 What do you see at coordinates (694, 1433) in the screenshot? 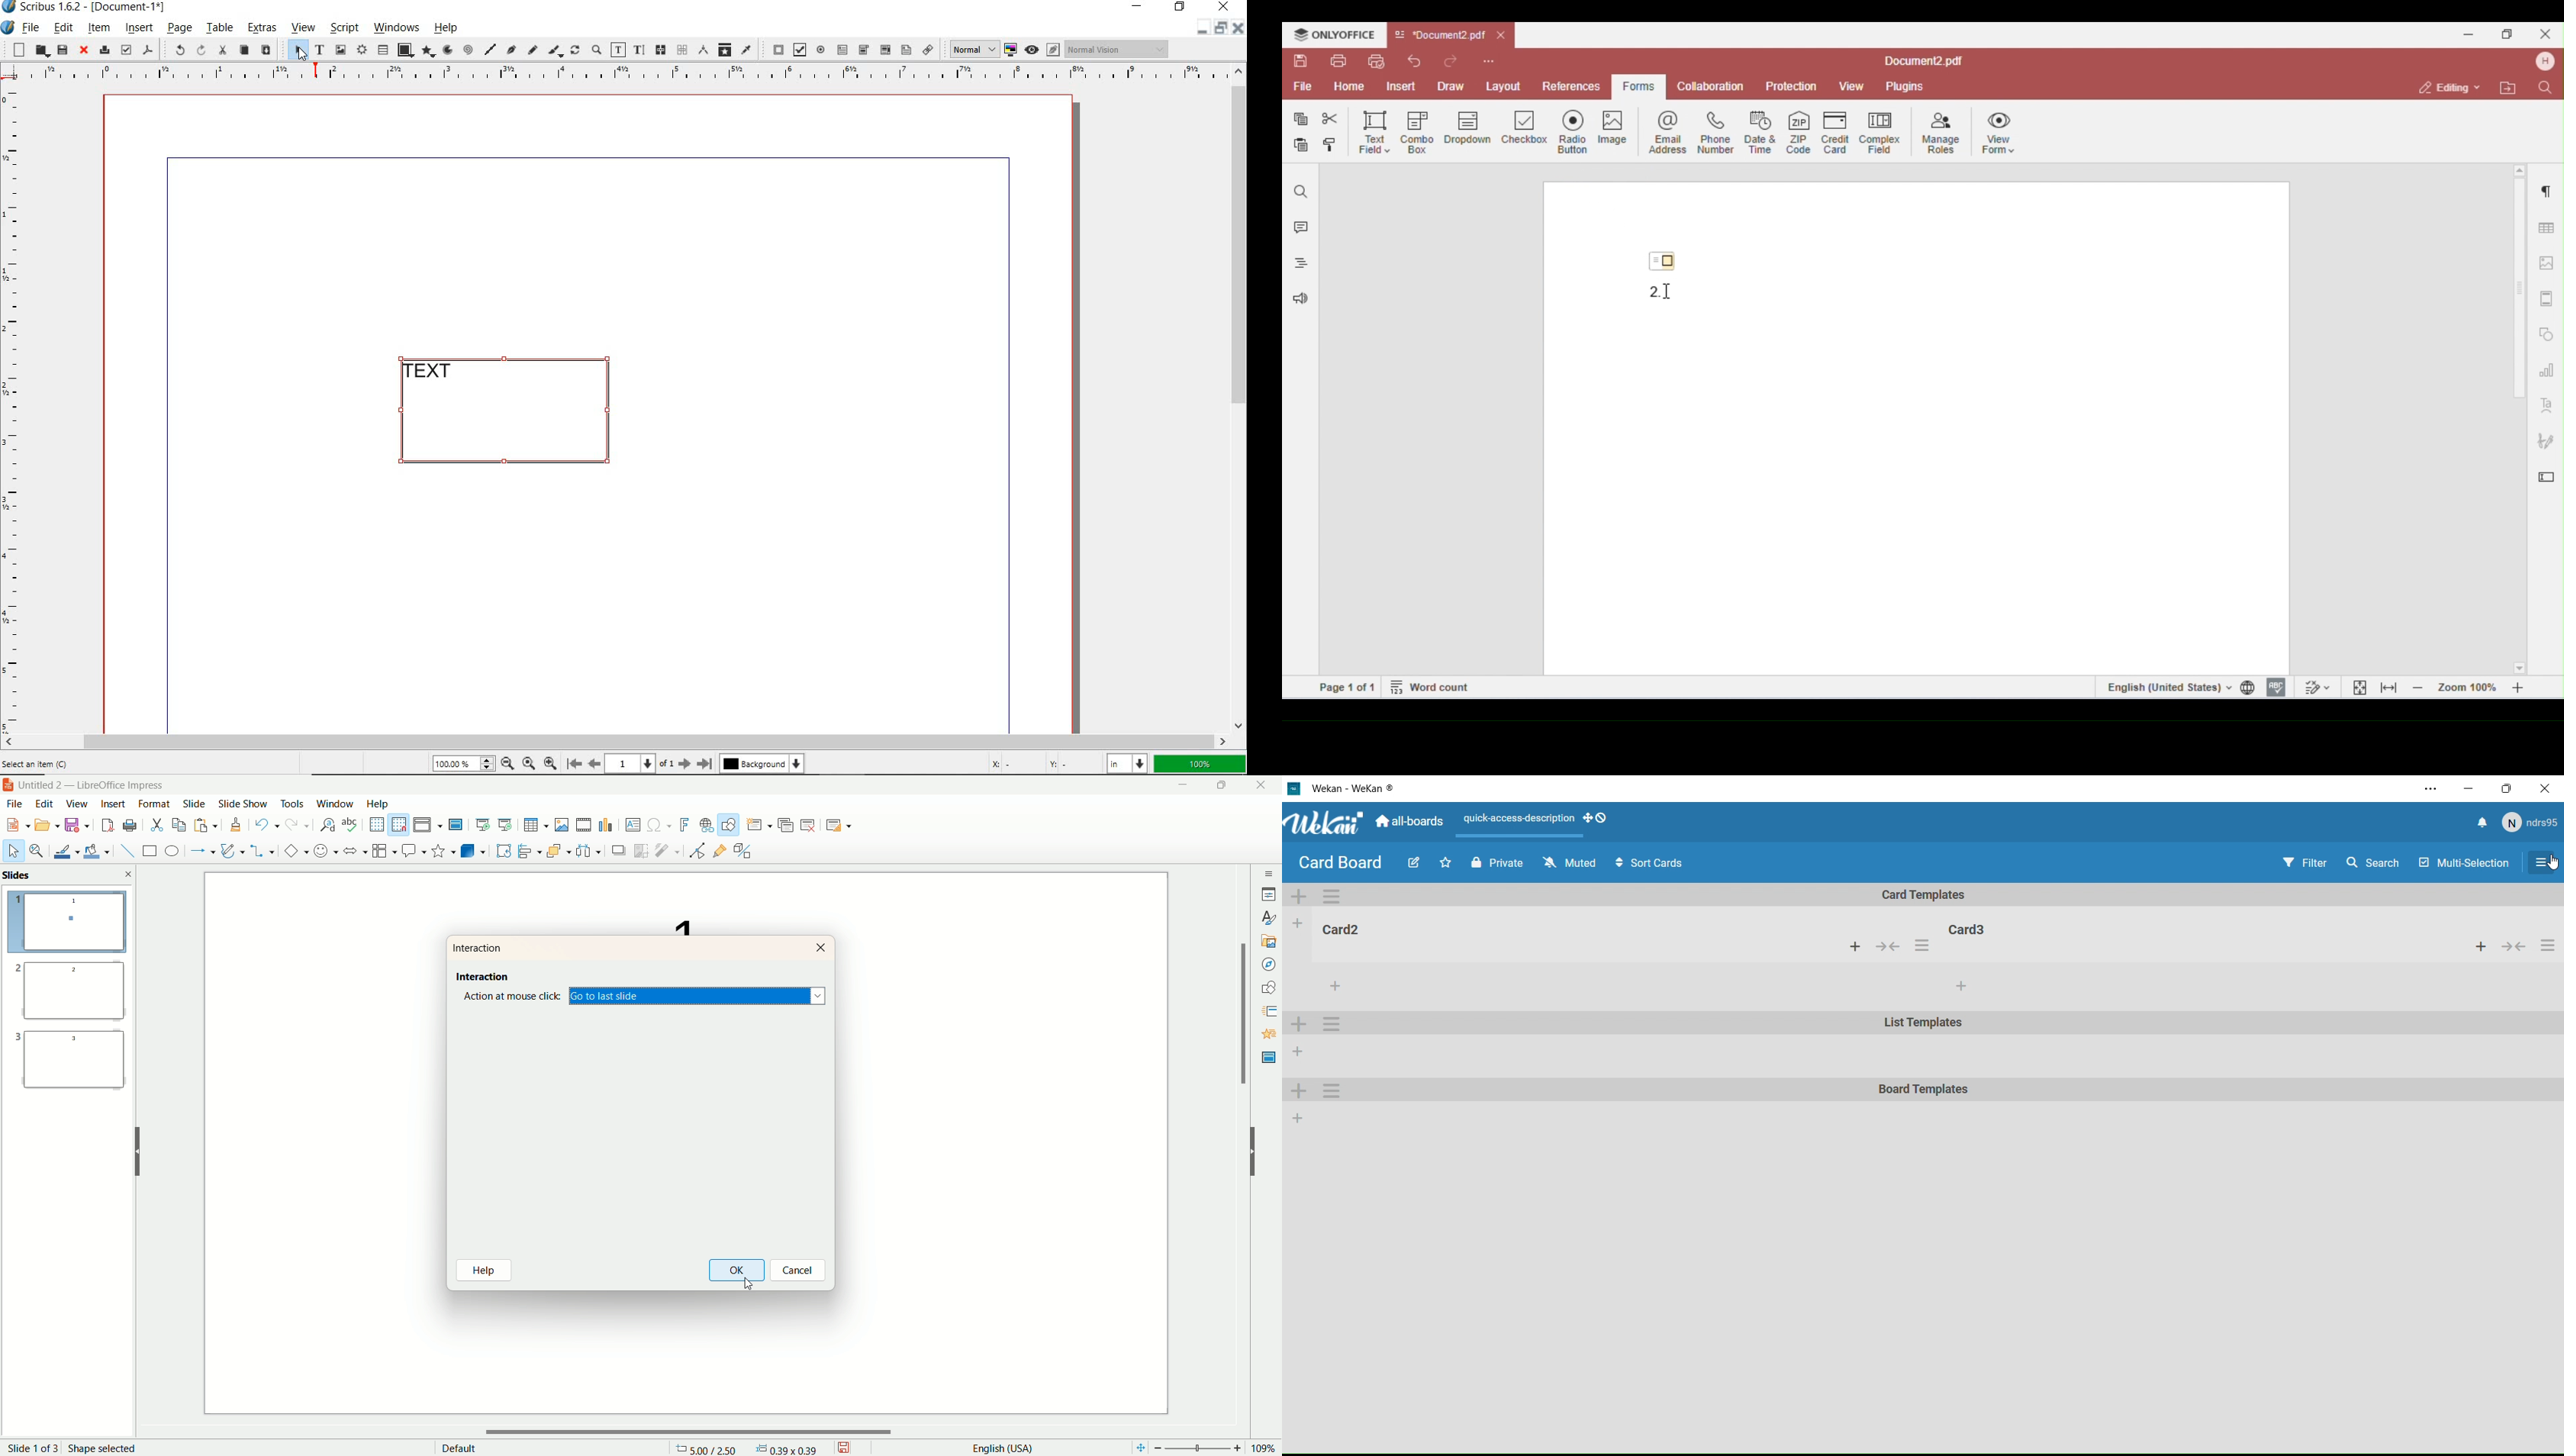
I see `horizontal scroll bar` at bounding box center [694, 1433].